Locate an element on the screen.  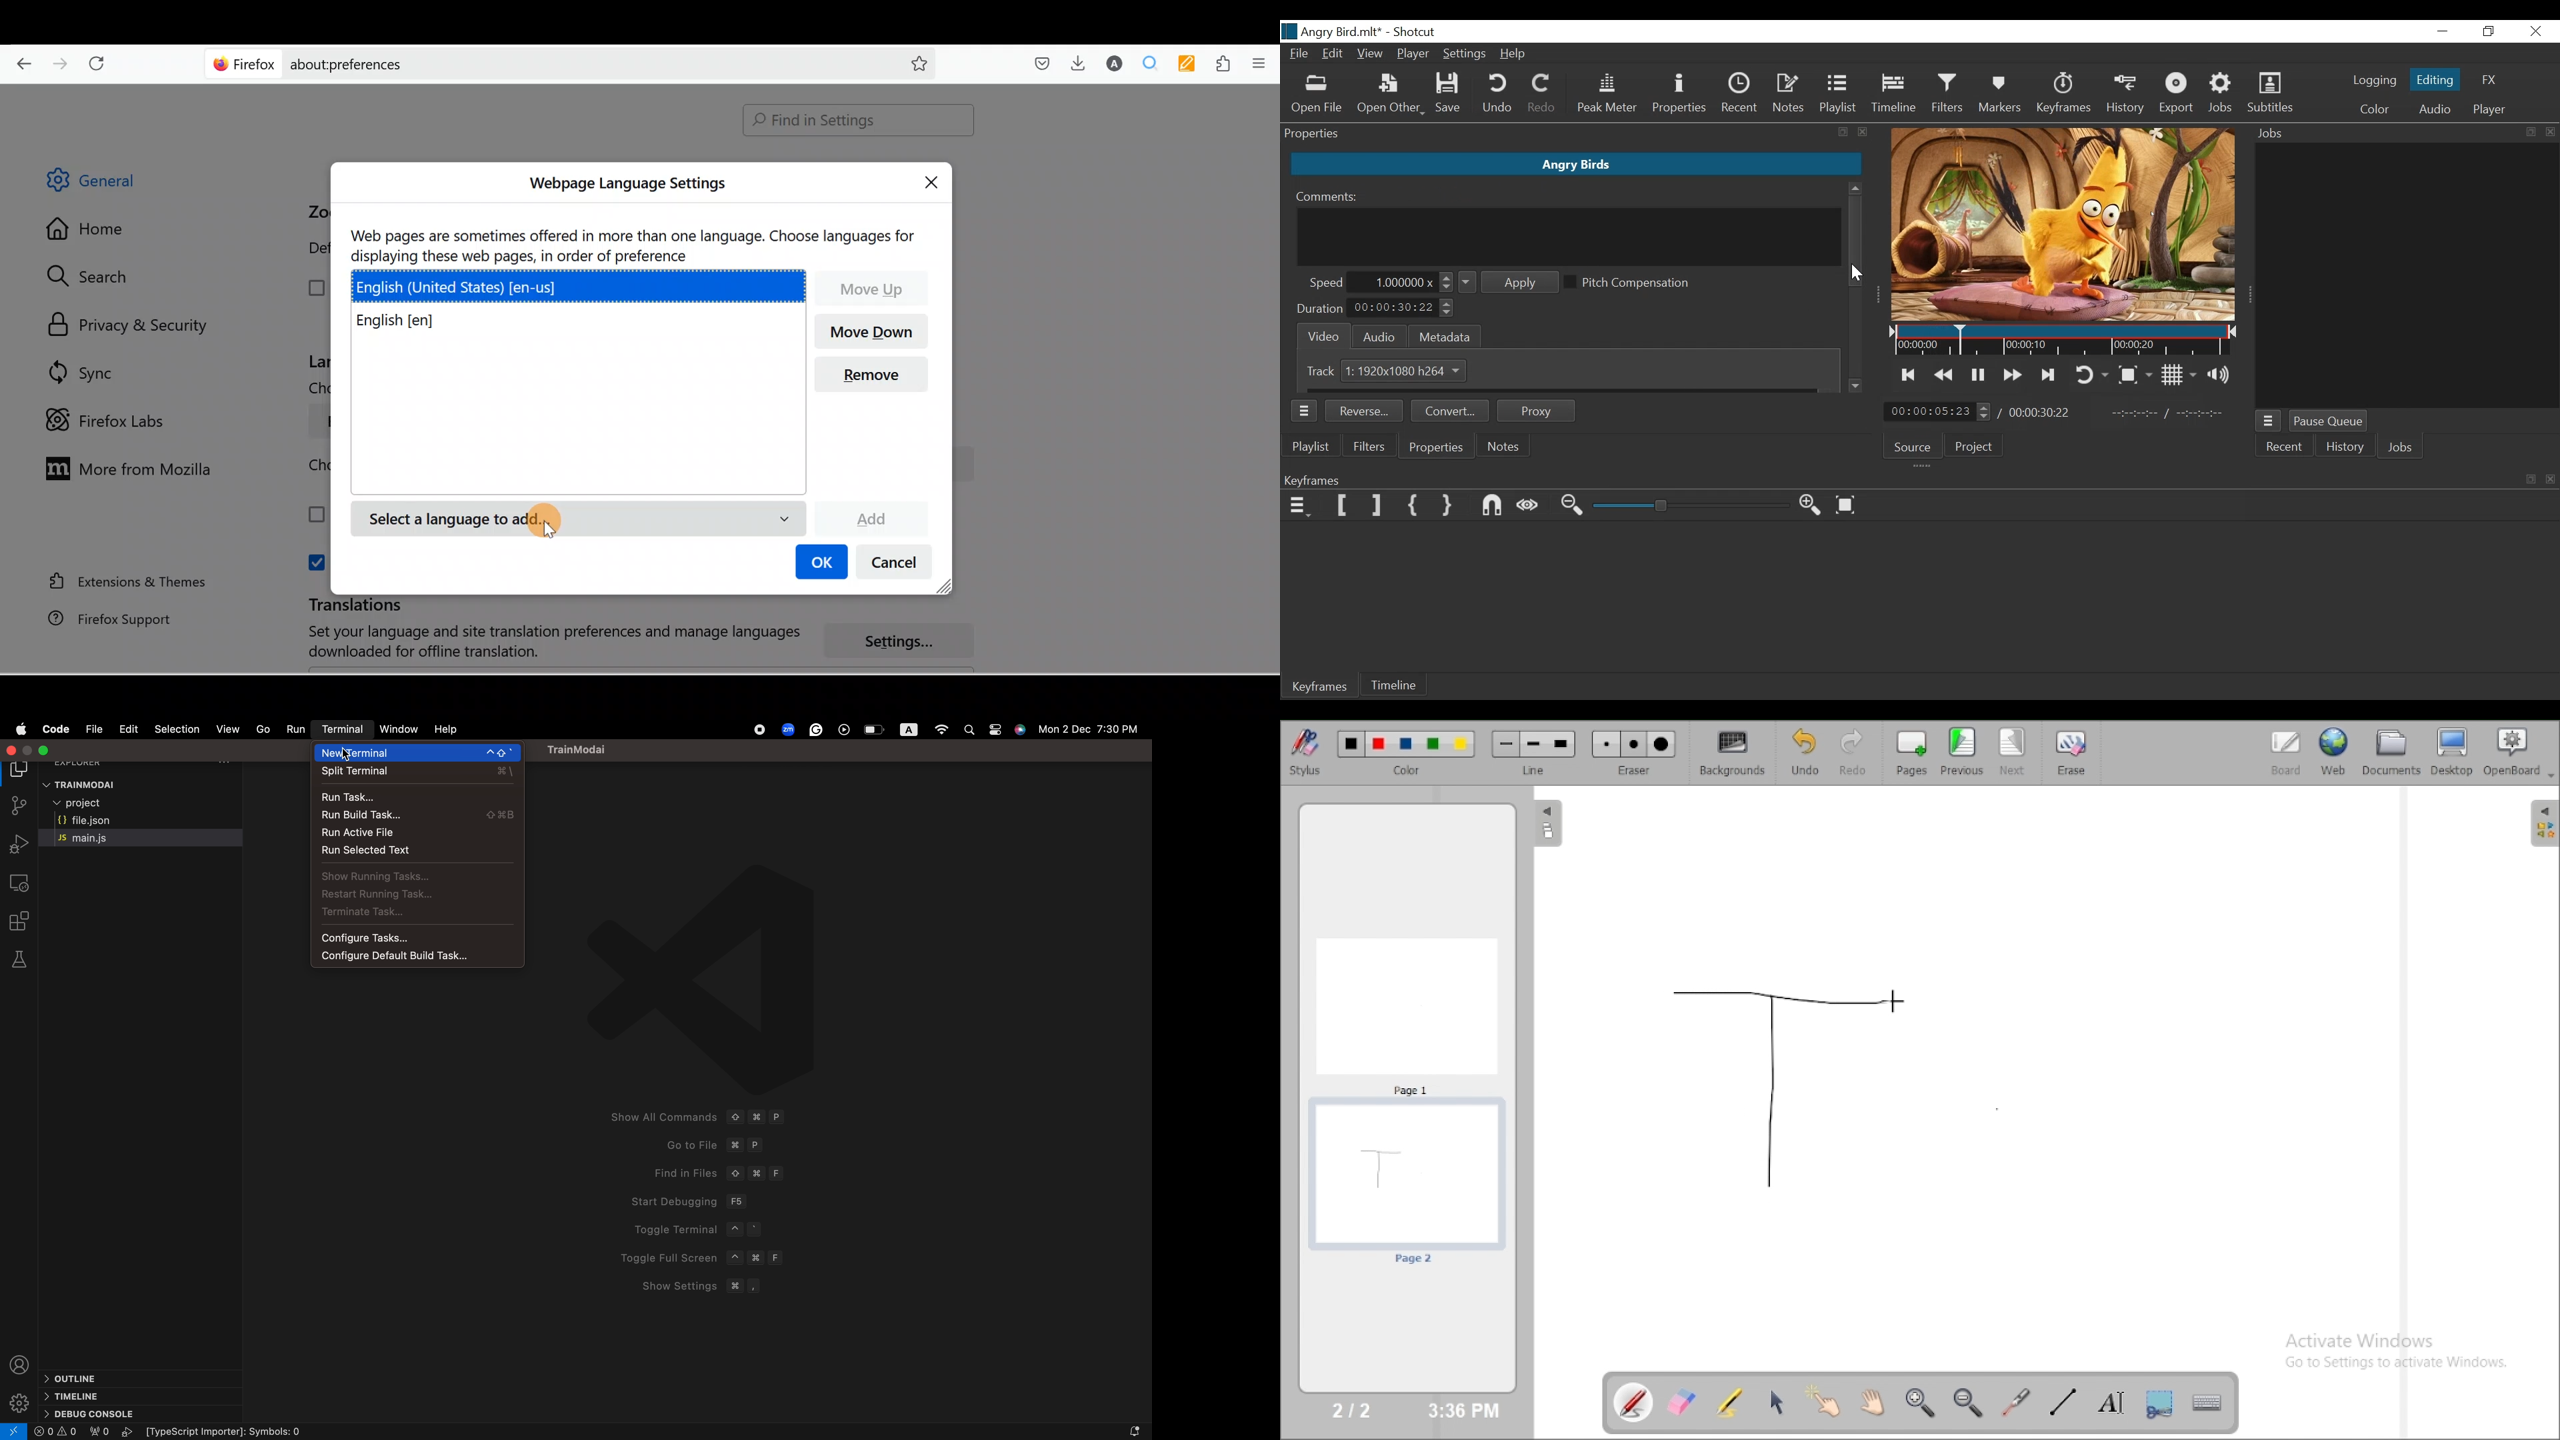
Playlist is located at coordinates (1839, 95).